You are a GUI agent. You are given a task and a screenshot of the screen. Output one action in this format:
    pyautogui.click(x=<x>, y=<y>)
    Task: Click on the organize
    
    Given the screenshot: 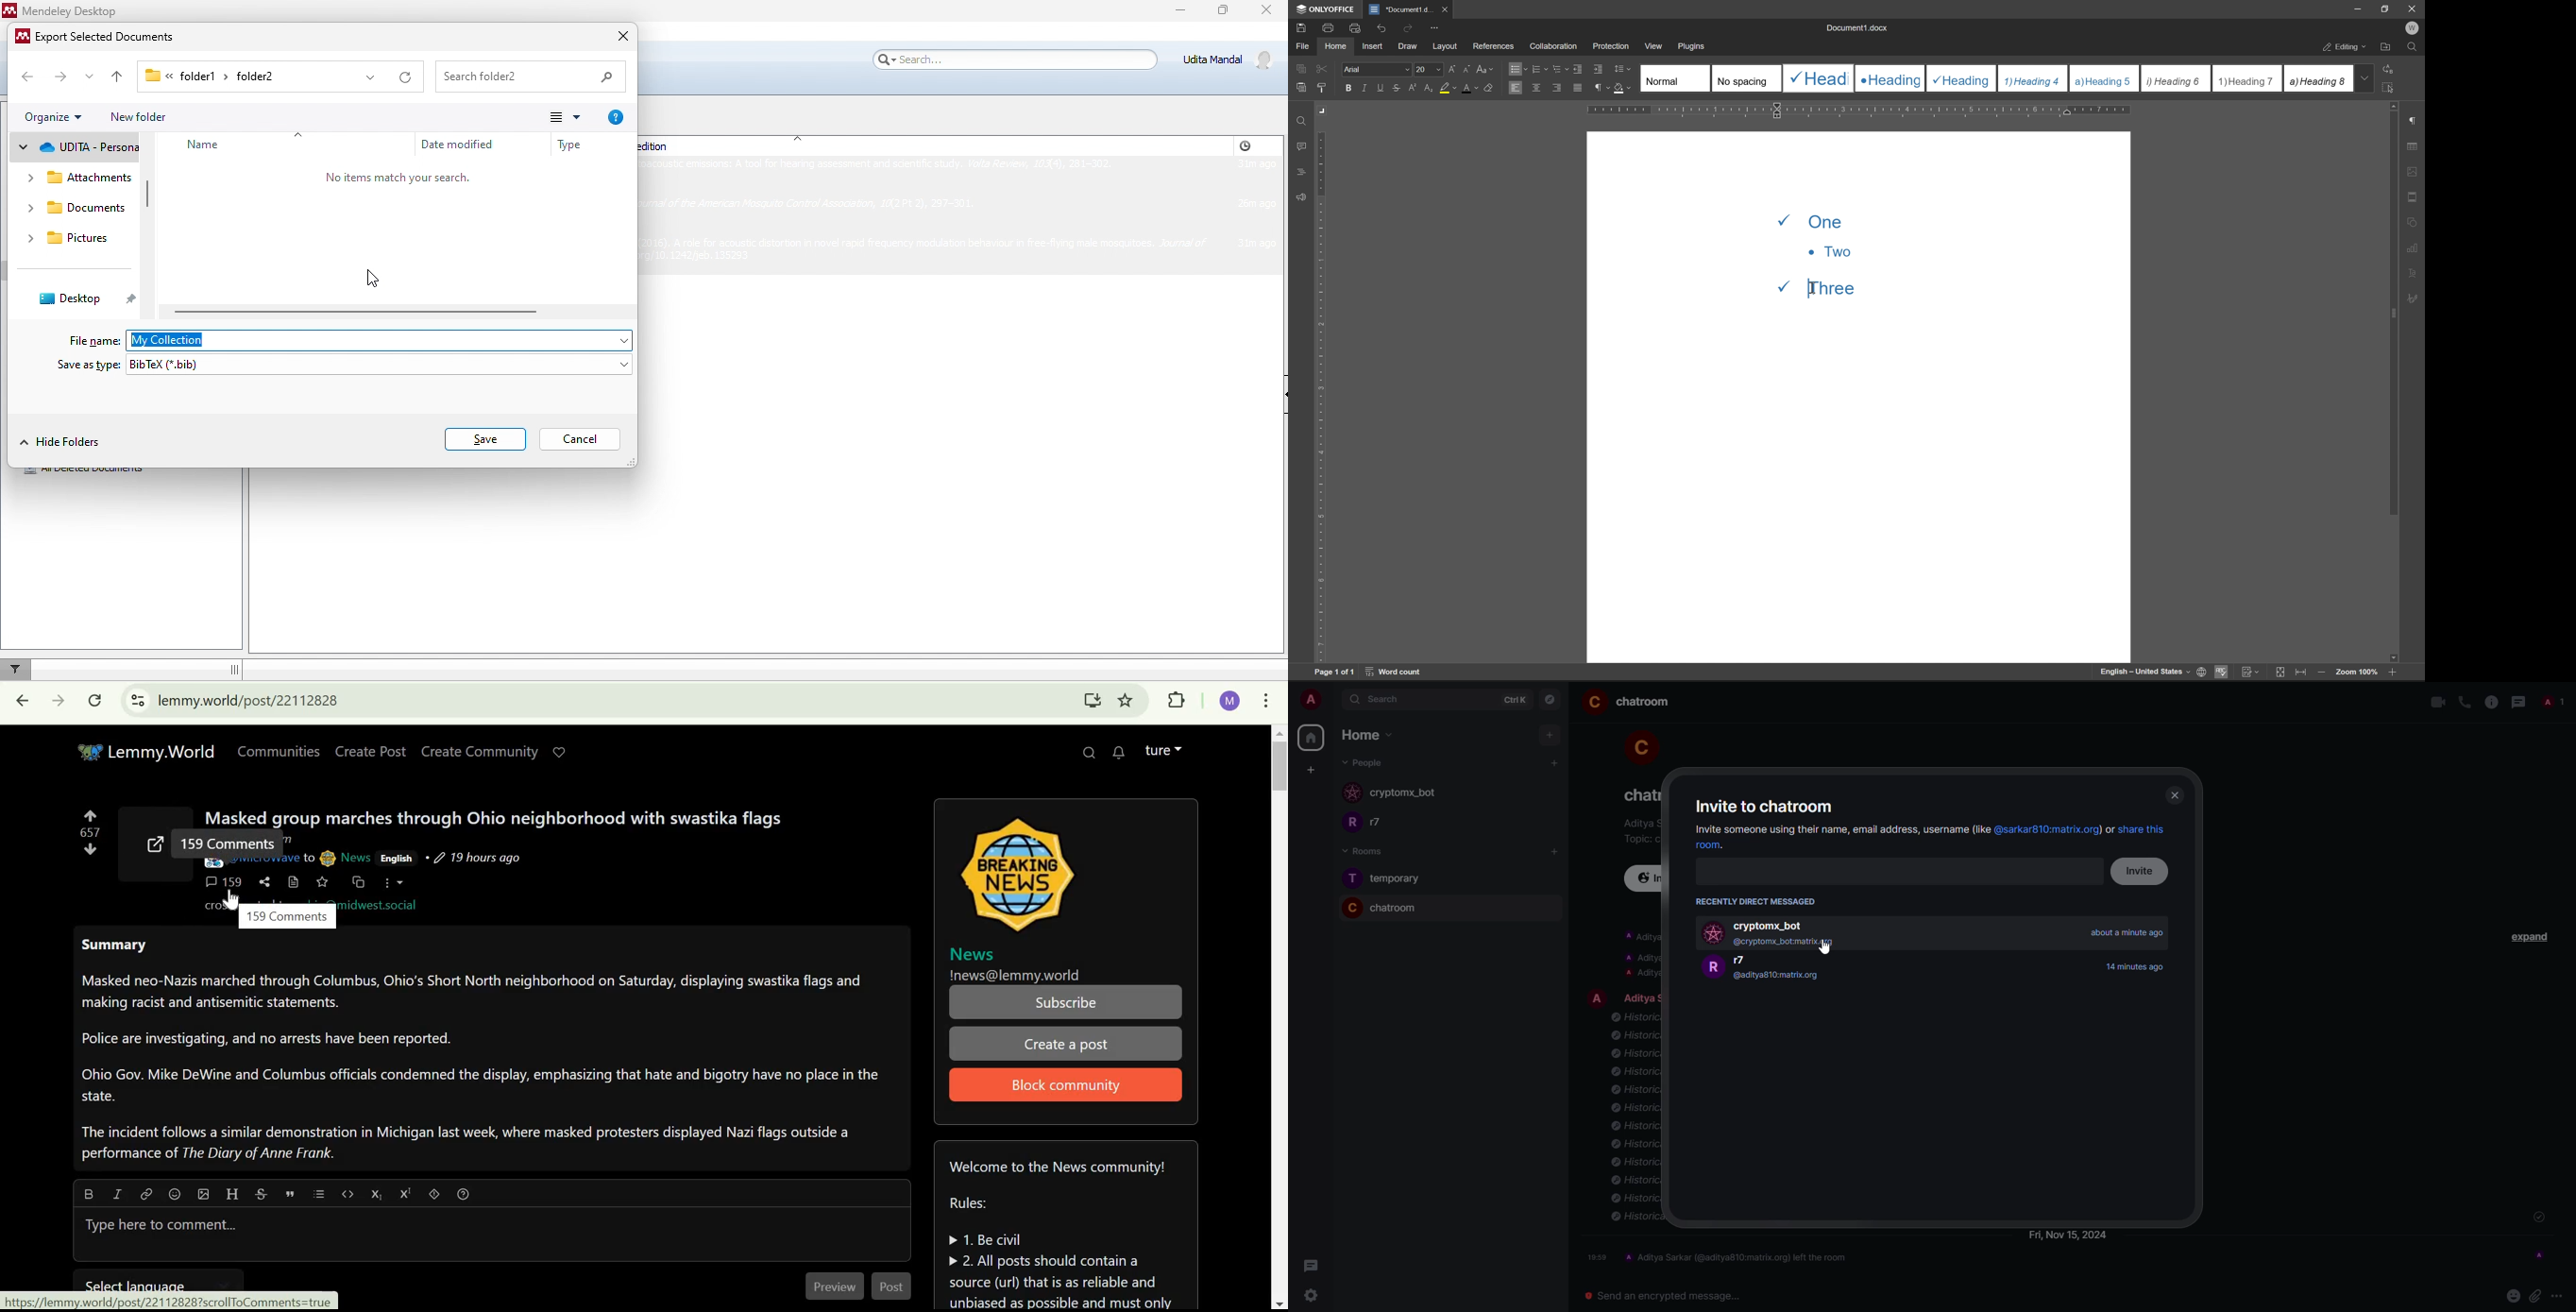 What is the action you would take?
    pyautogui.click(x=59, y=117)
    